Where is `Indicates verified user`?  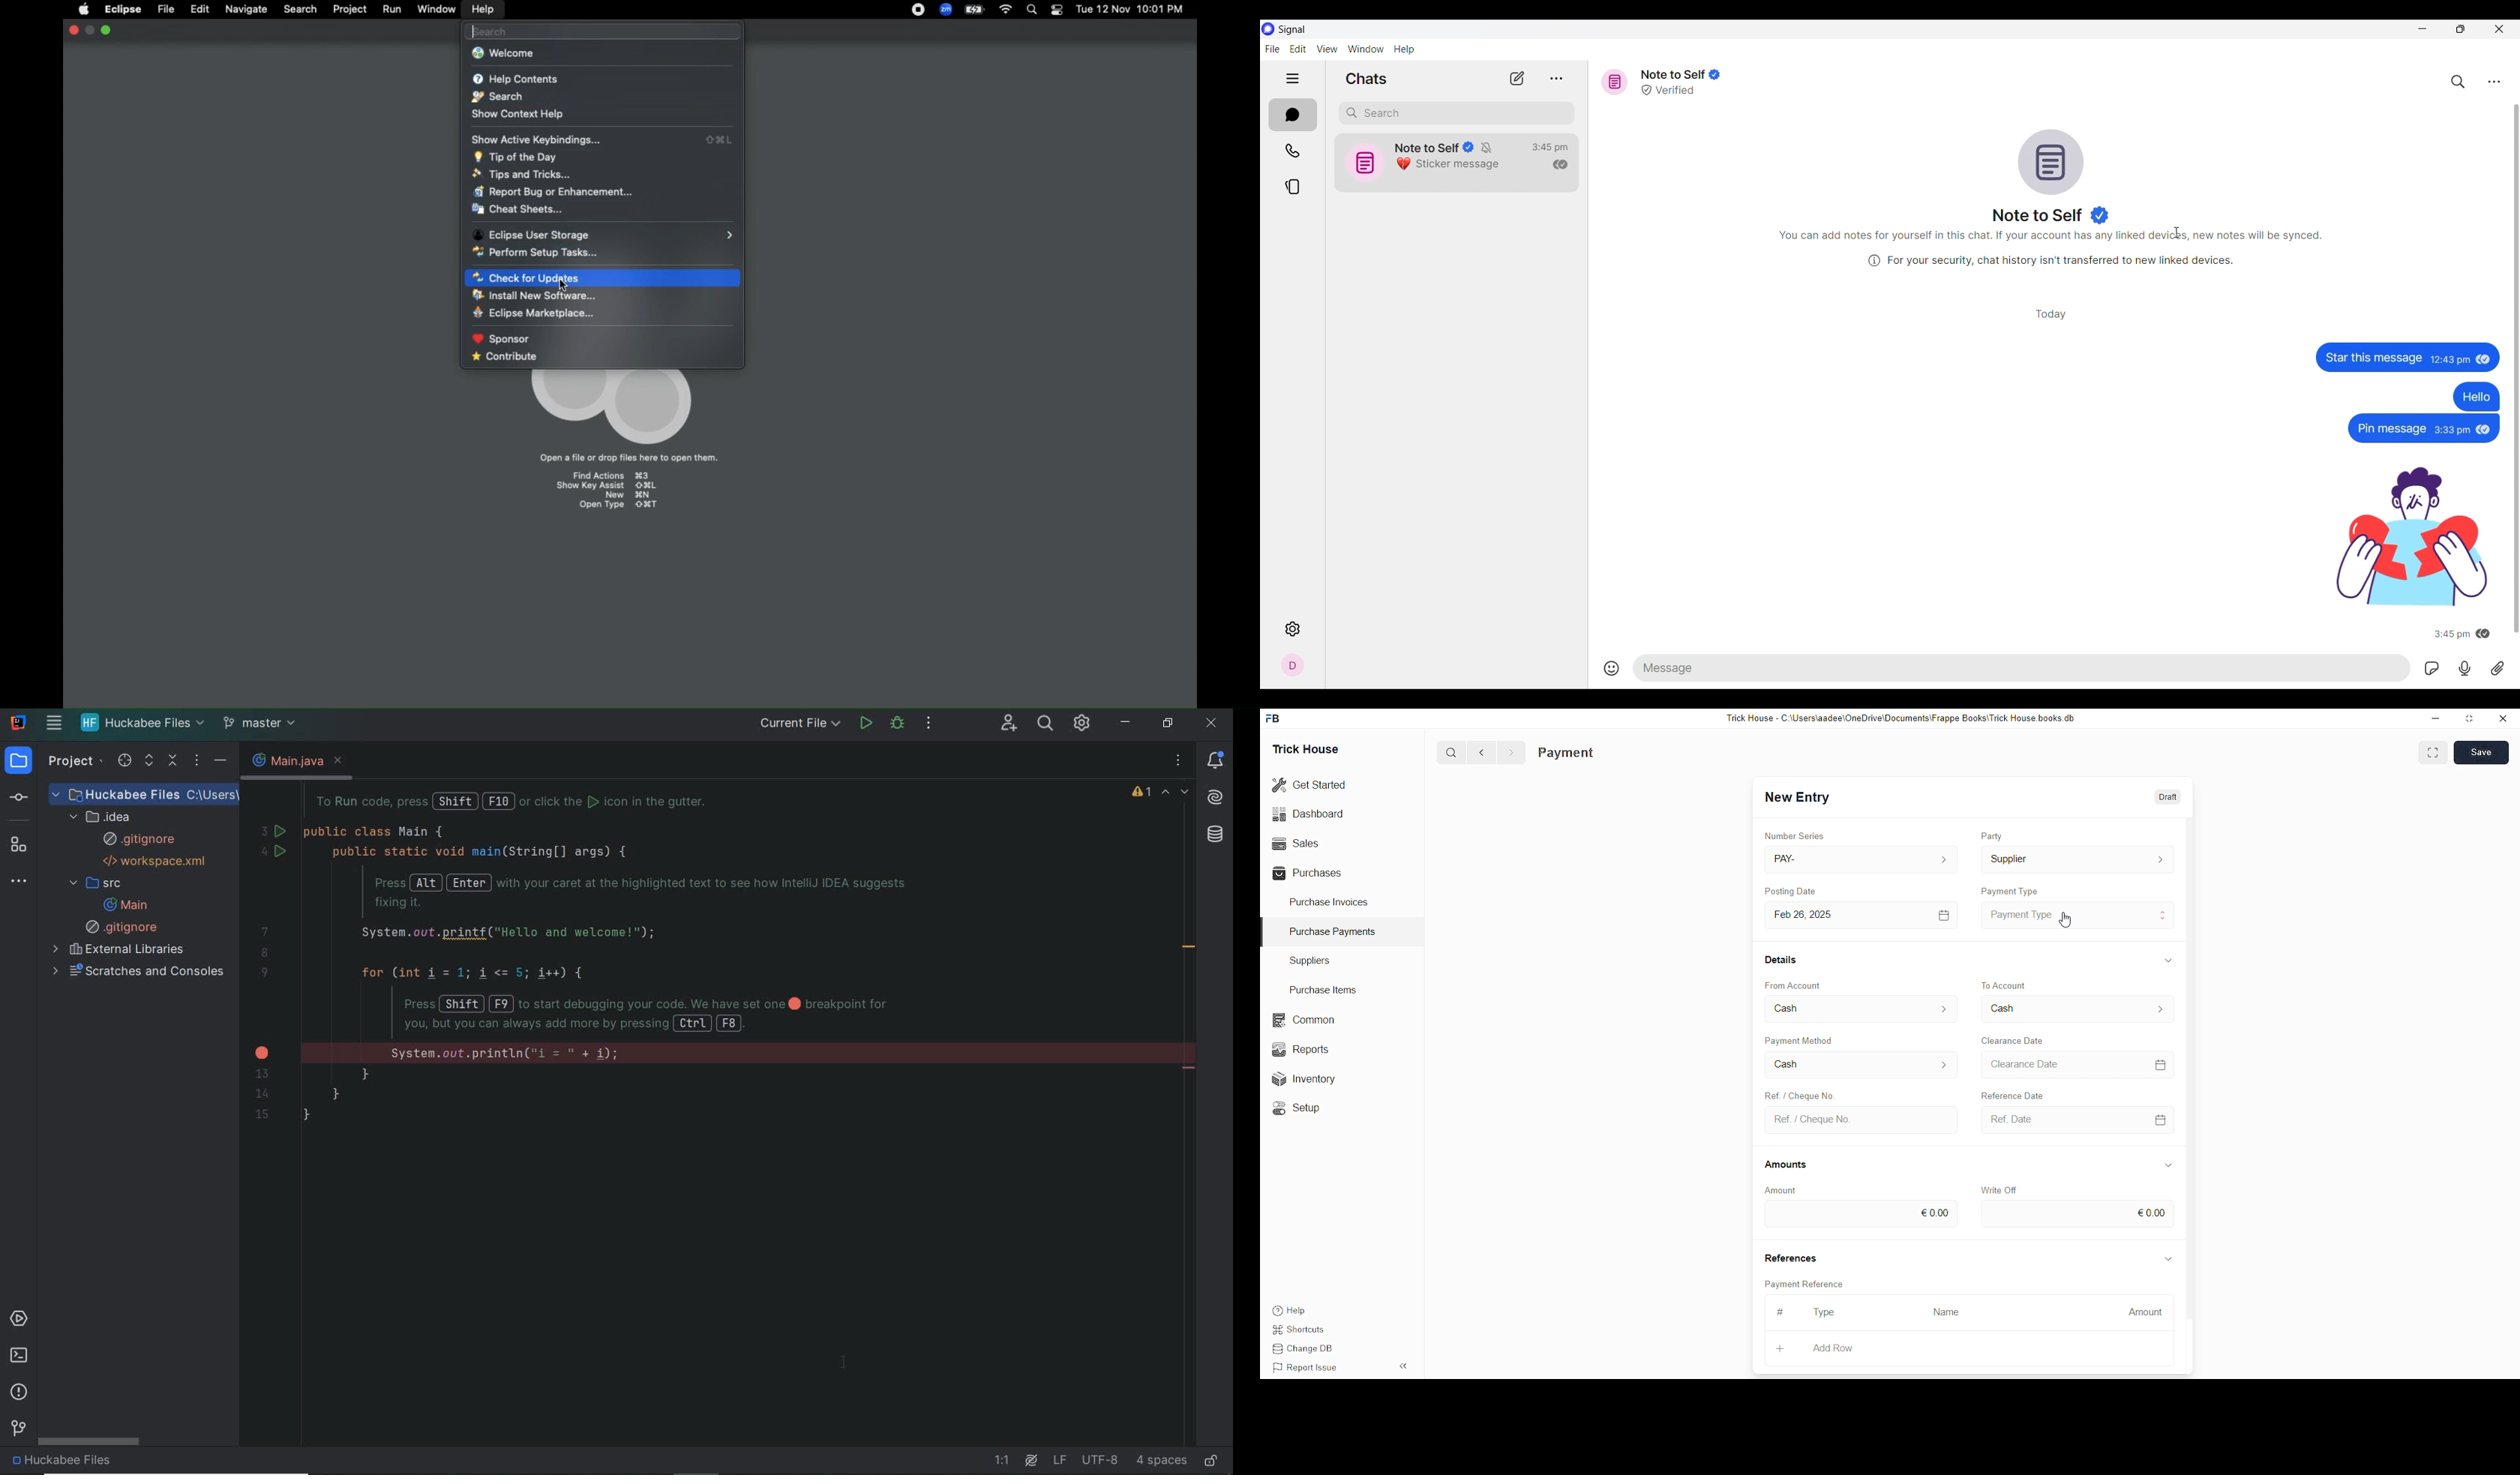
Indicates verified user is located at coordinates (2100, 215).